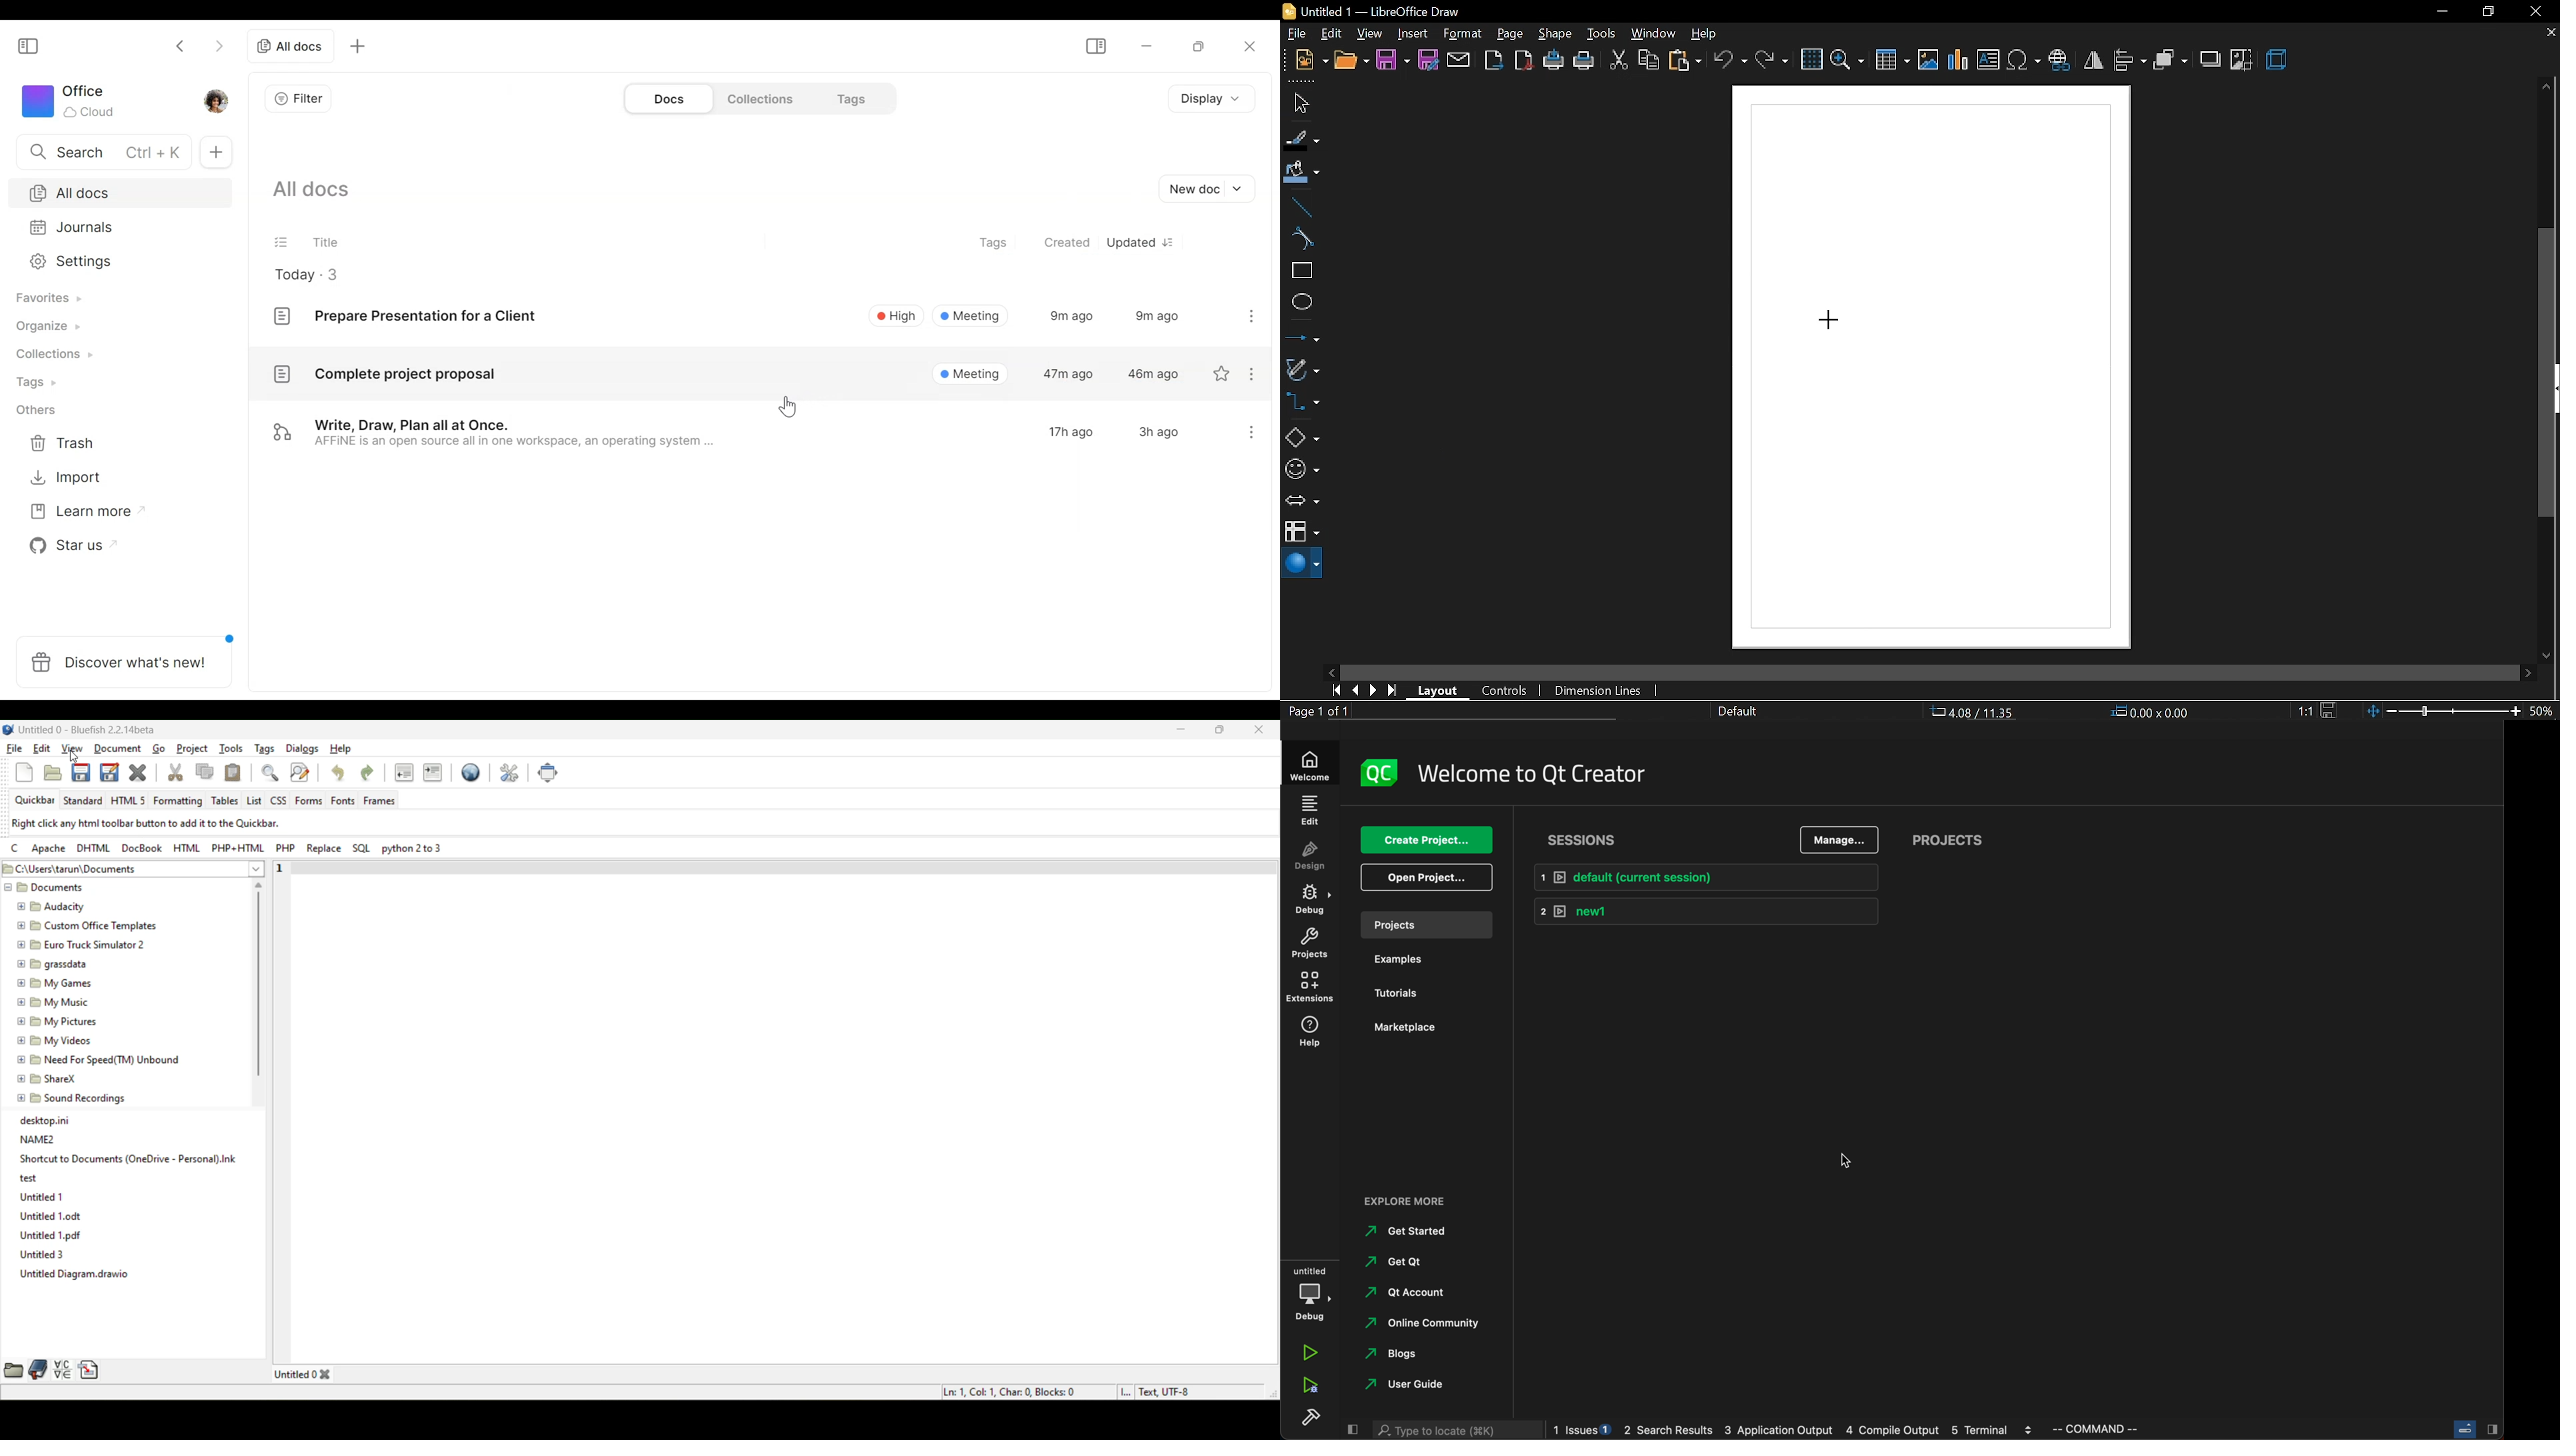 Image resolution: width=2576 pixels, height=1456 pixels. I want to click on 0.00x0.00, so click(2154, 712).